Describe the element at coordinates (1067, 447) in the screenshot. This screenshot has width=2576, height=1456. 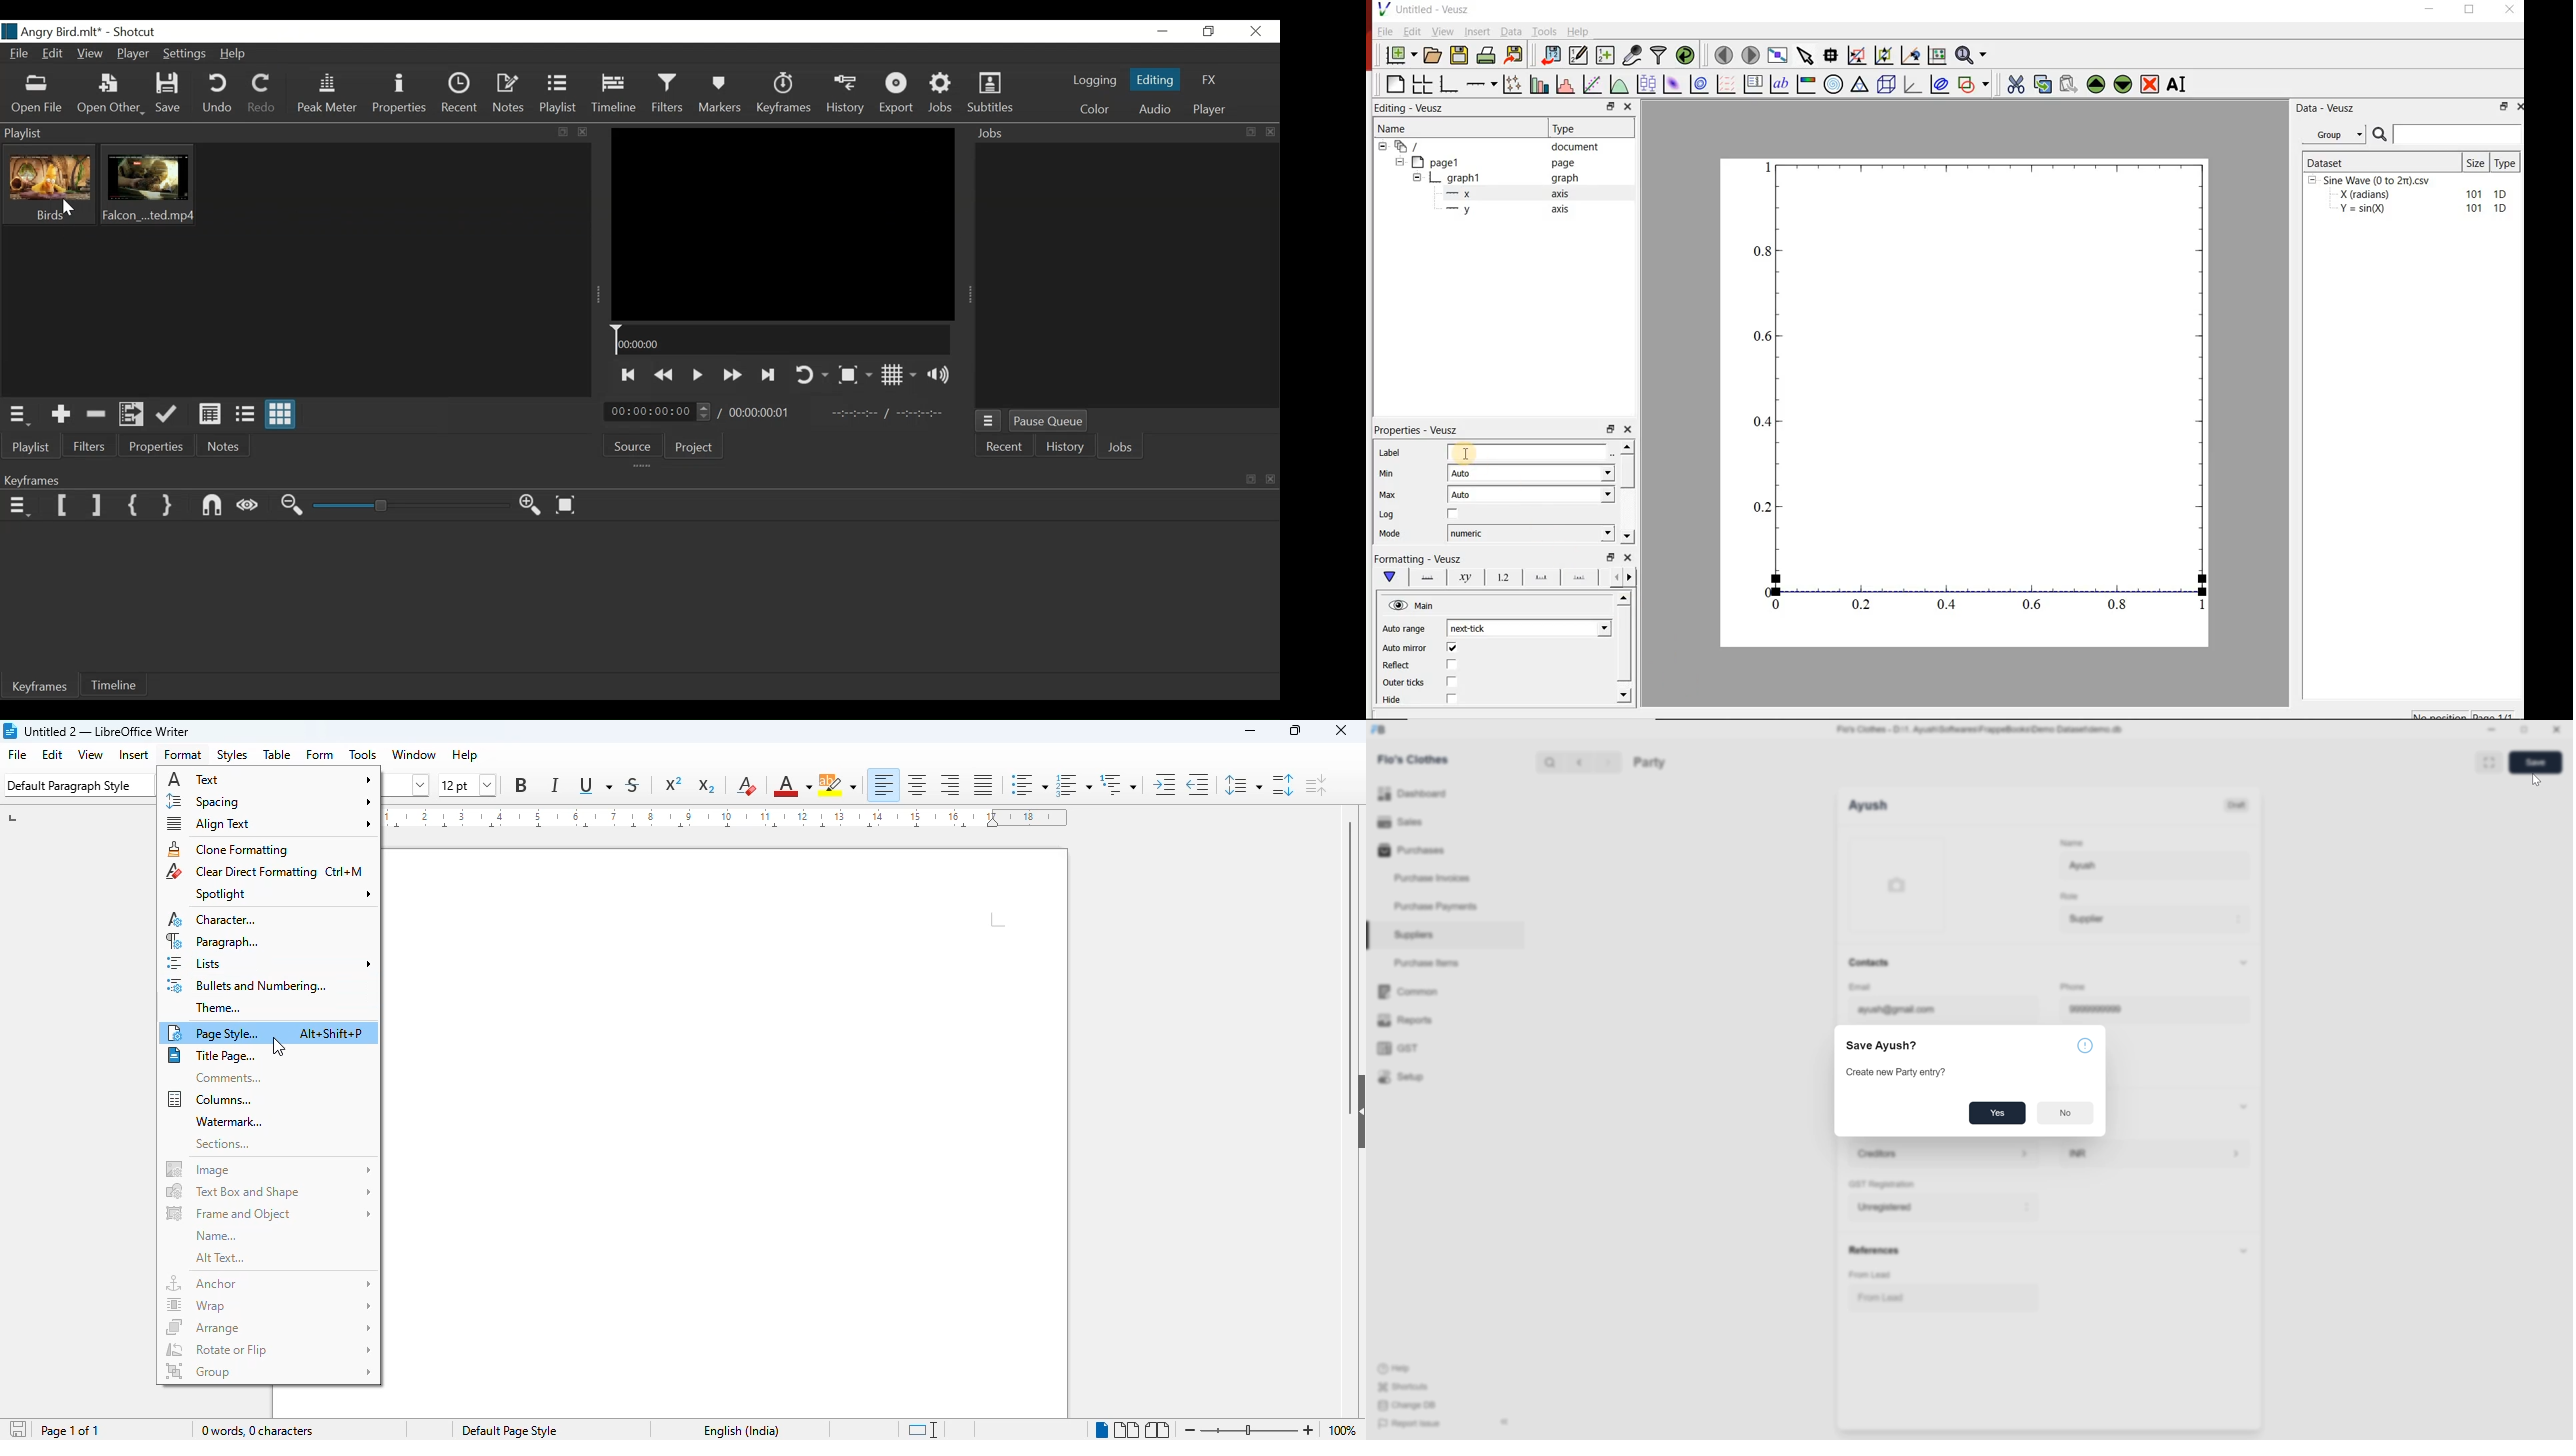
I see `History` at that location.